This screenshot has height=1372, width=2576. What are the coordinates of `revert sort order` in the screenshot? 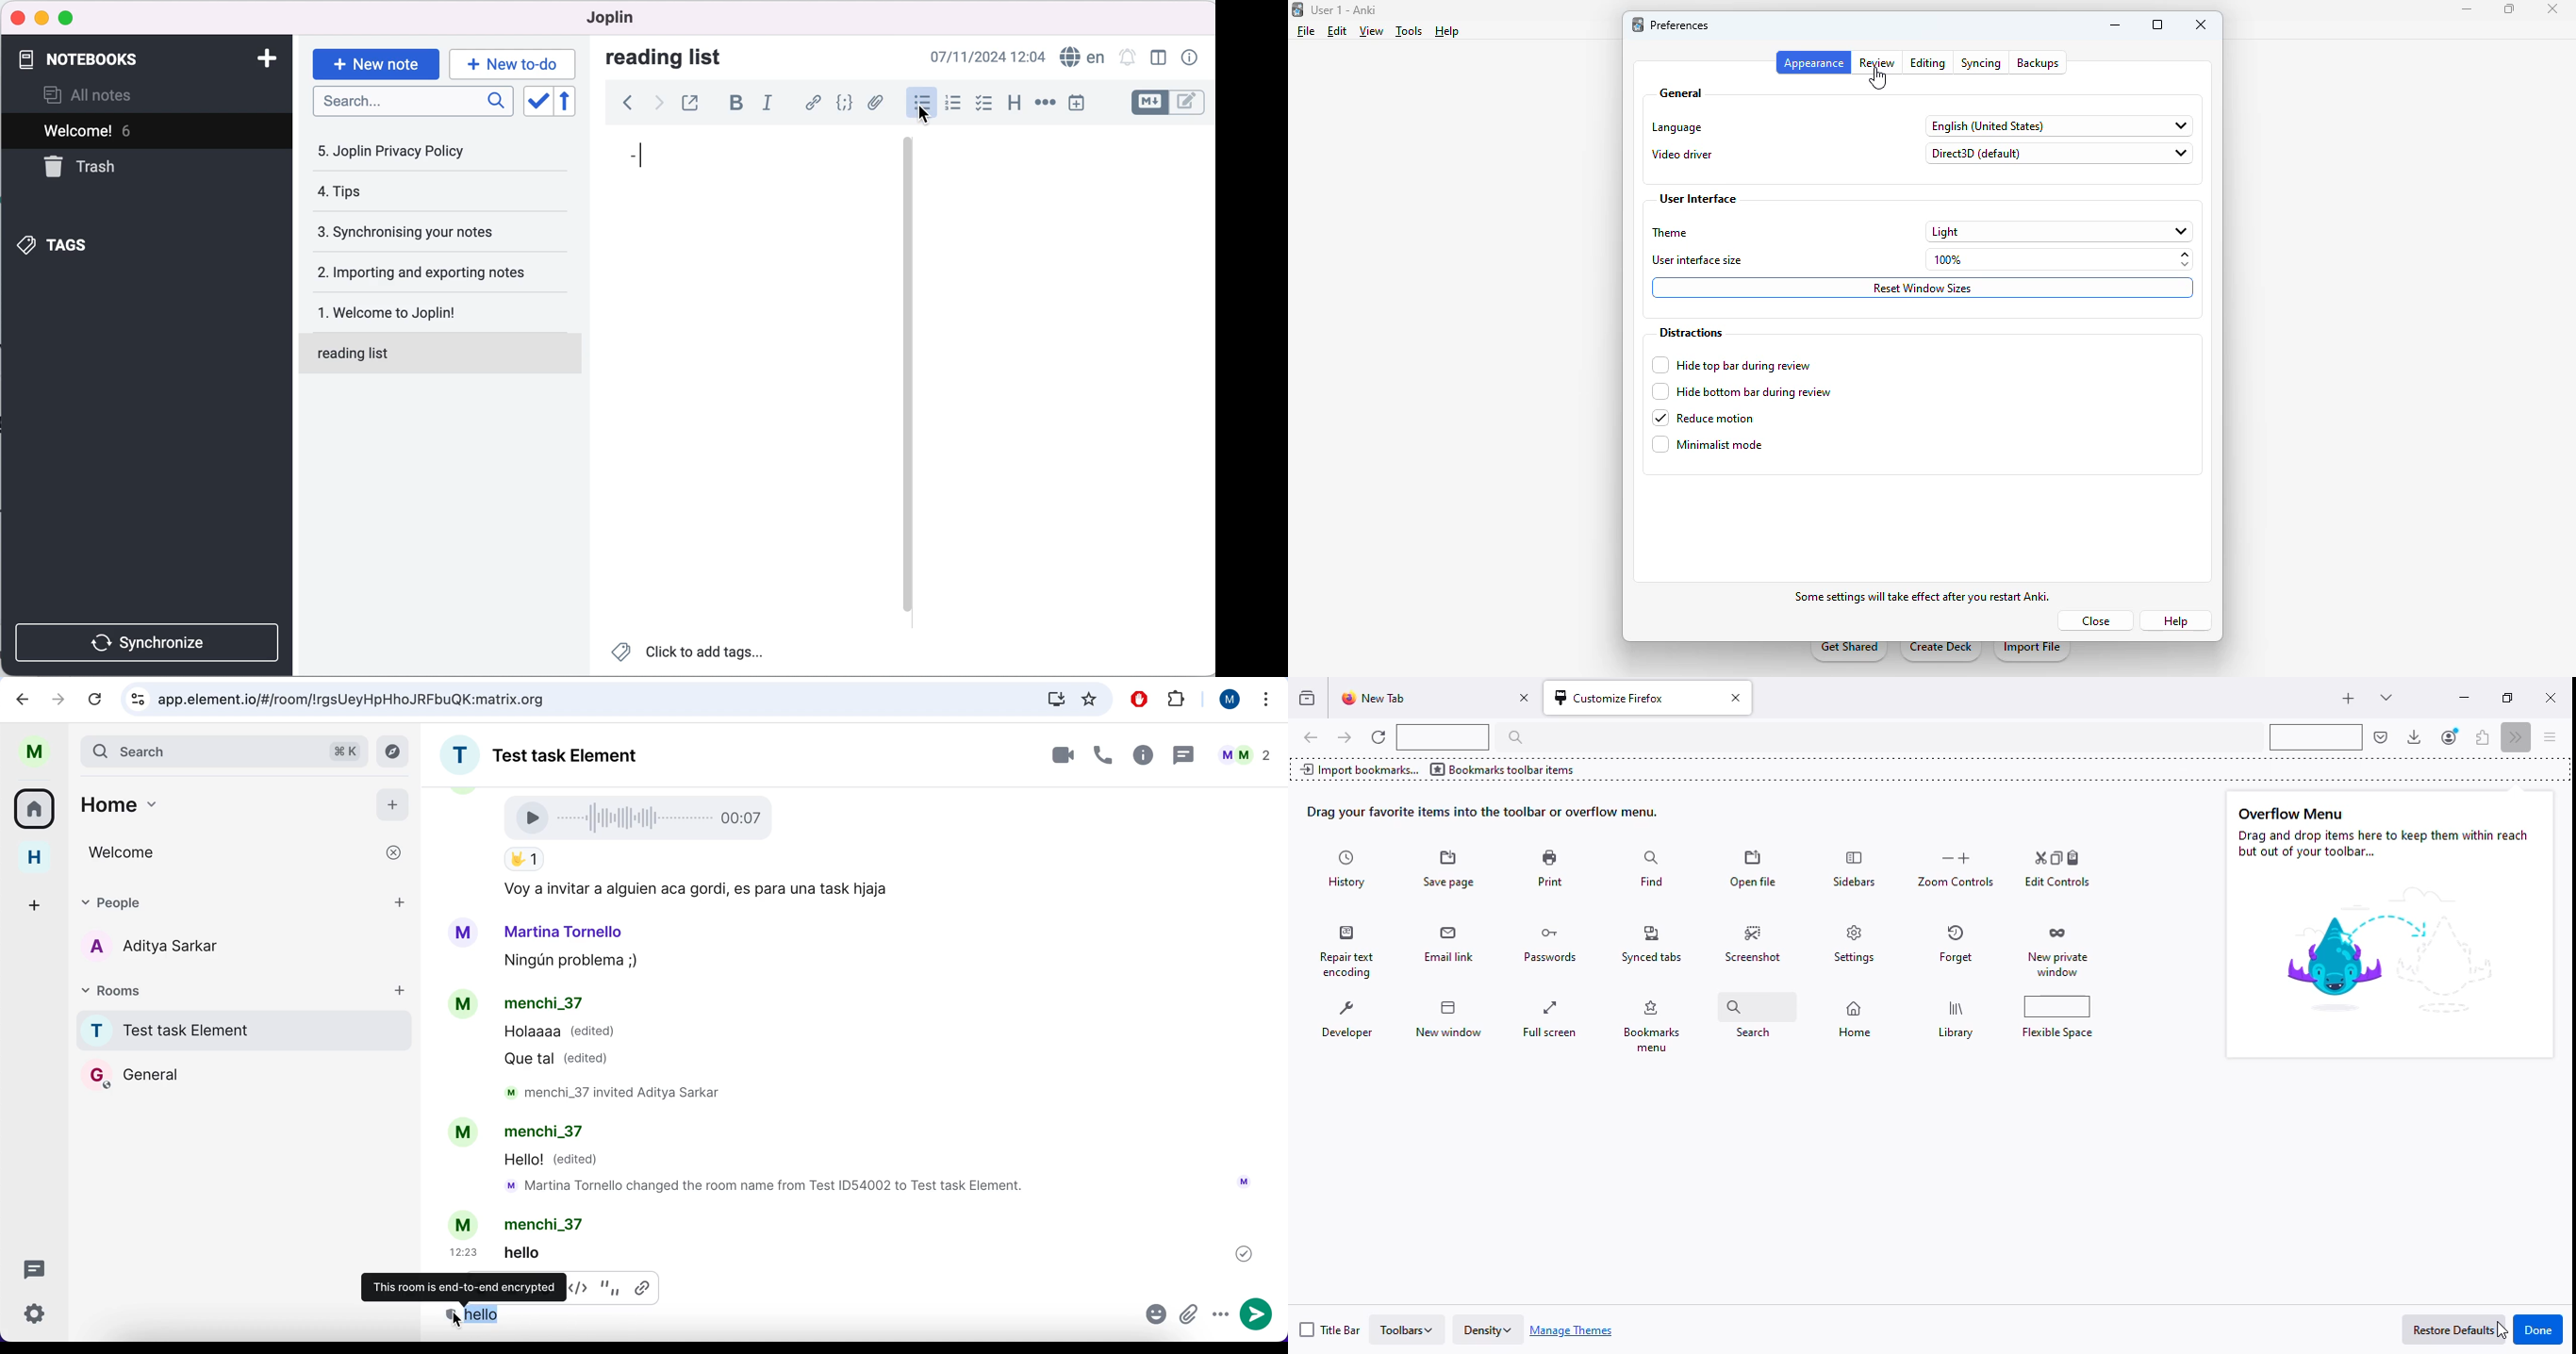 It's located at (571, 102).